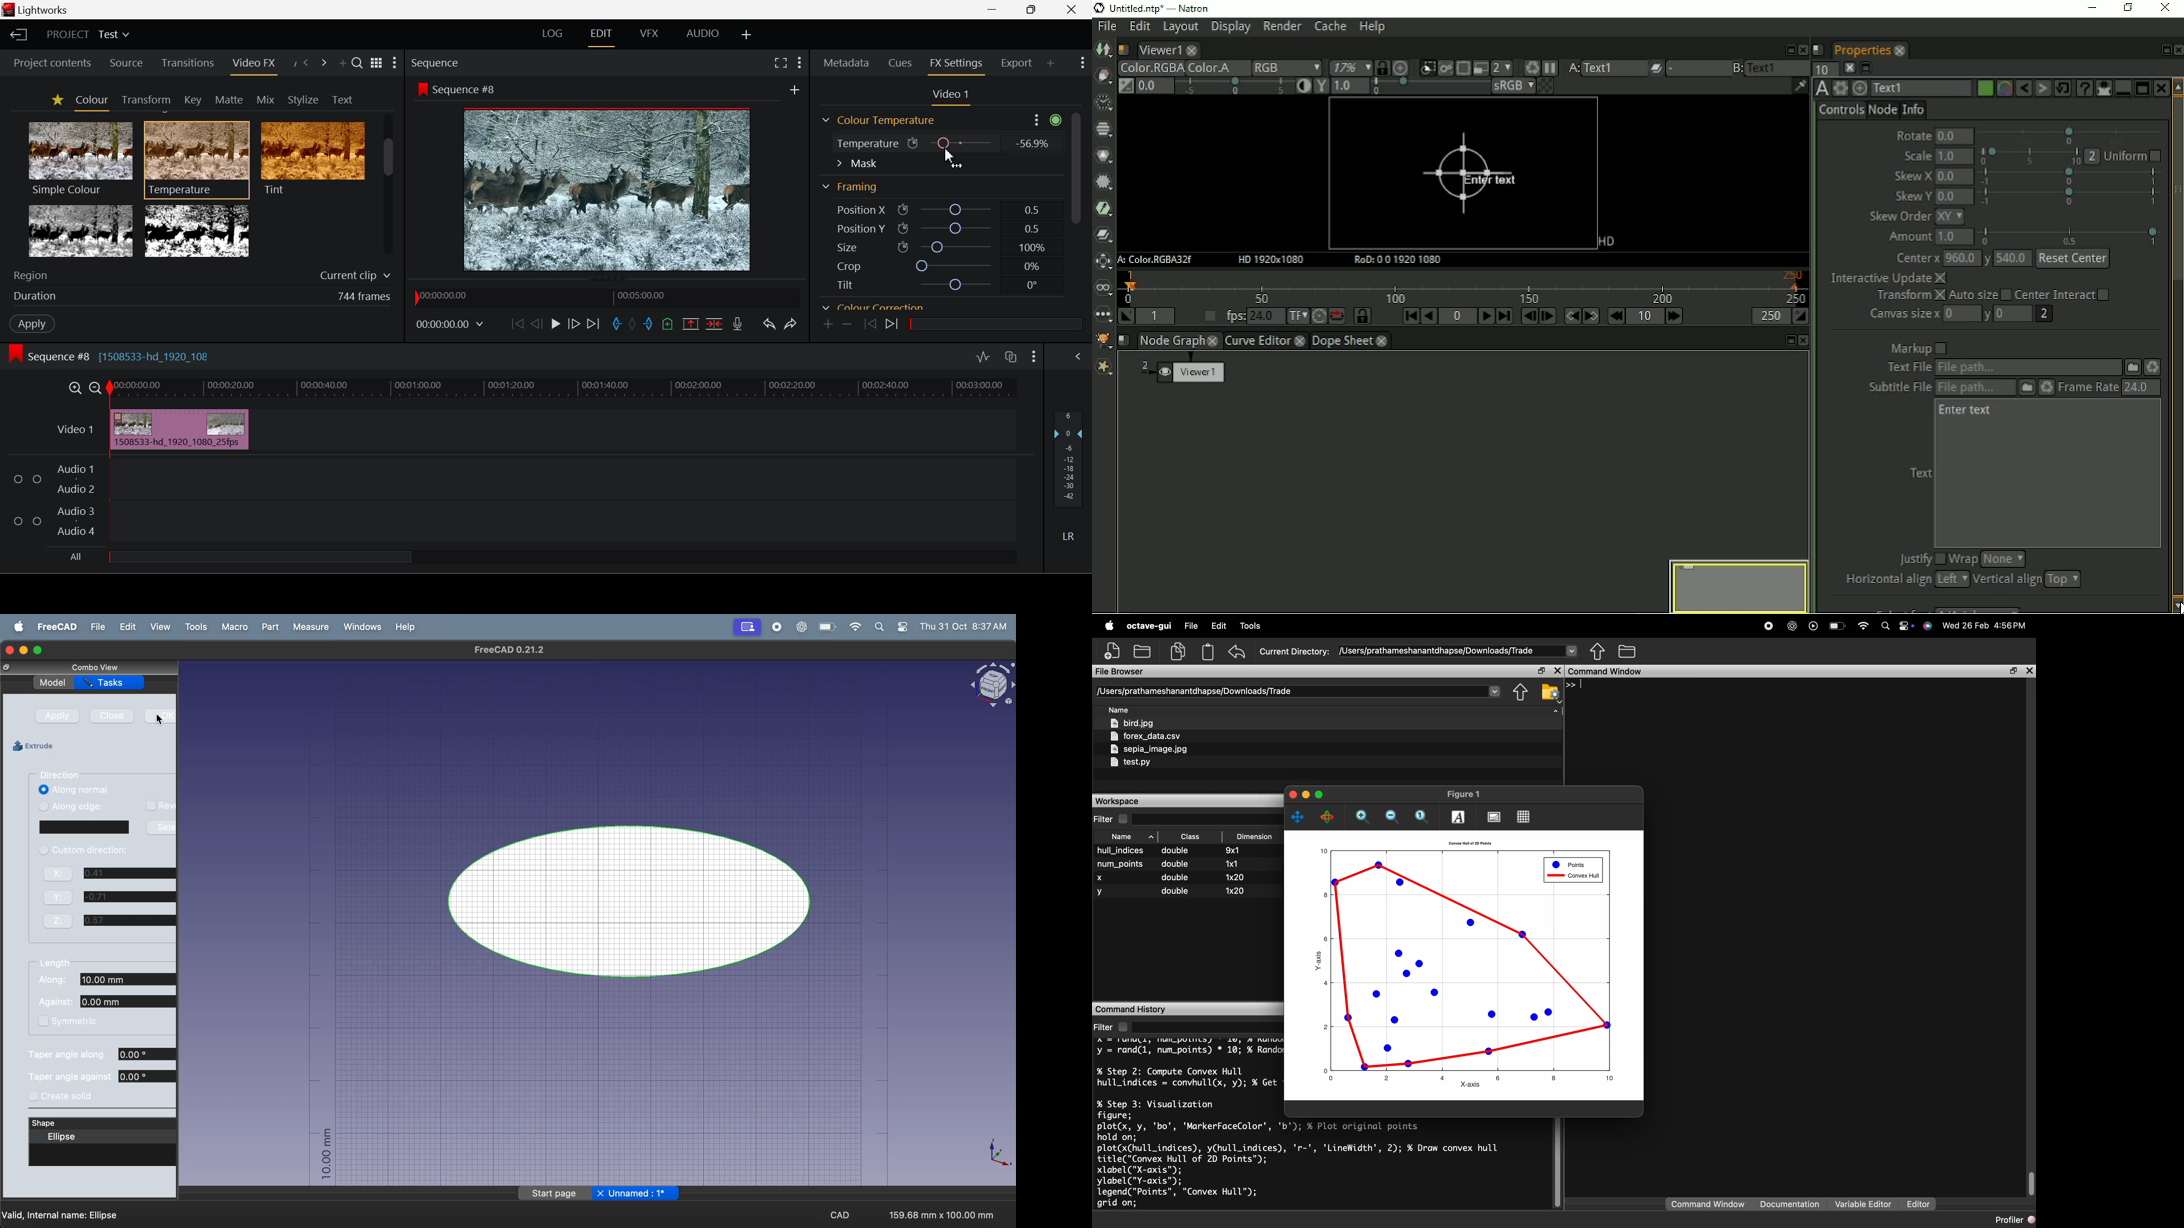 The height and width of the screenshot is (1232, 2184). Describe the element at coordinates (452, 325) in the screenshot. I see `00:00:00.00` at that location.